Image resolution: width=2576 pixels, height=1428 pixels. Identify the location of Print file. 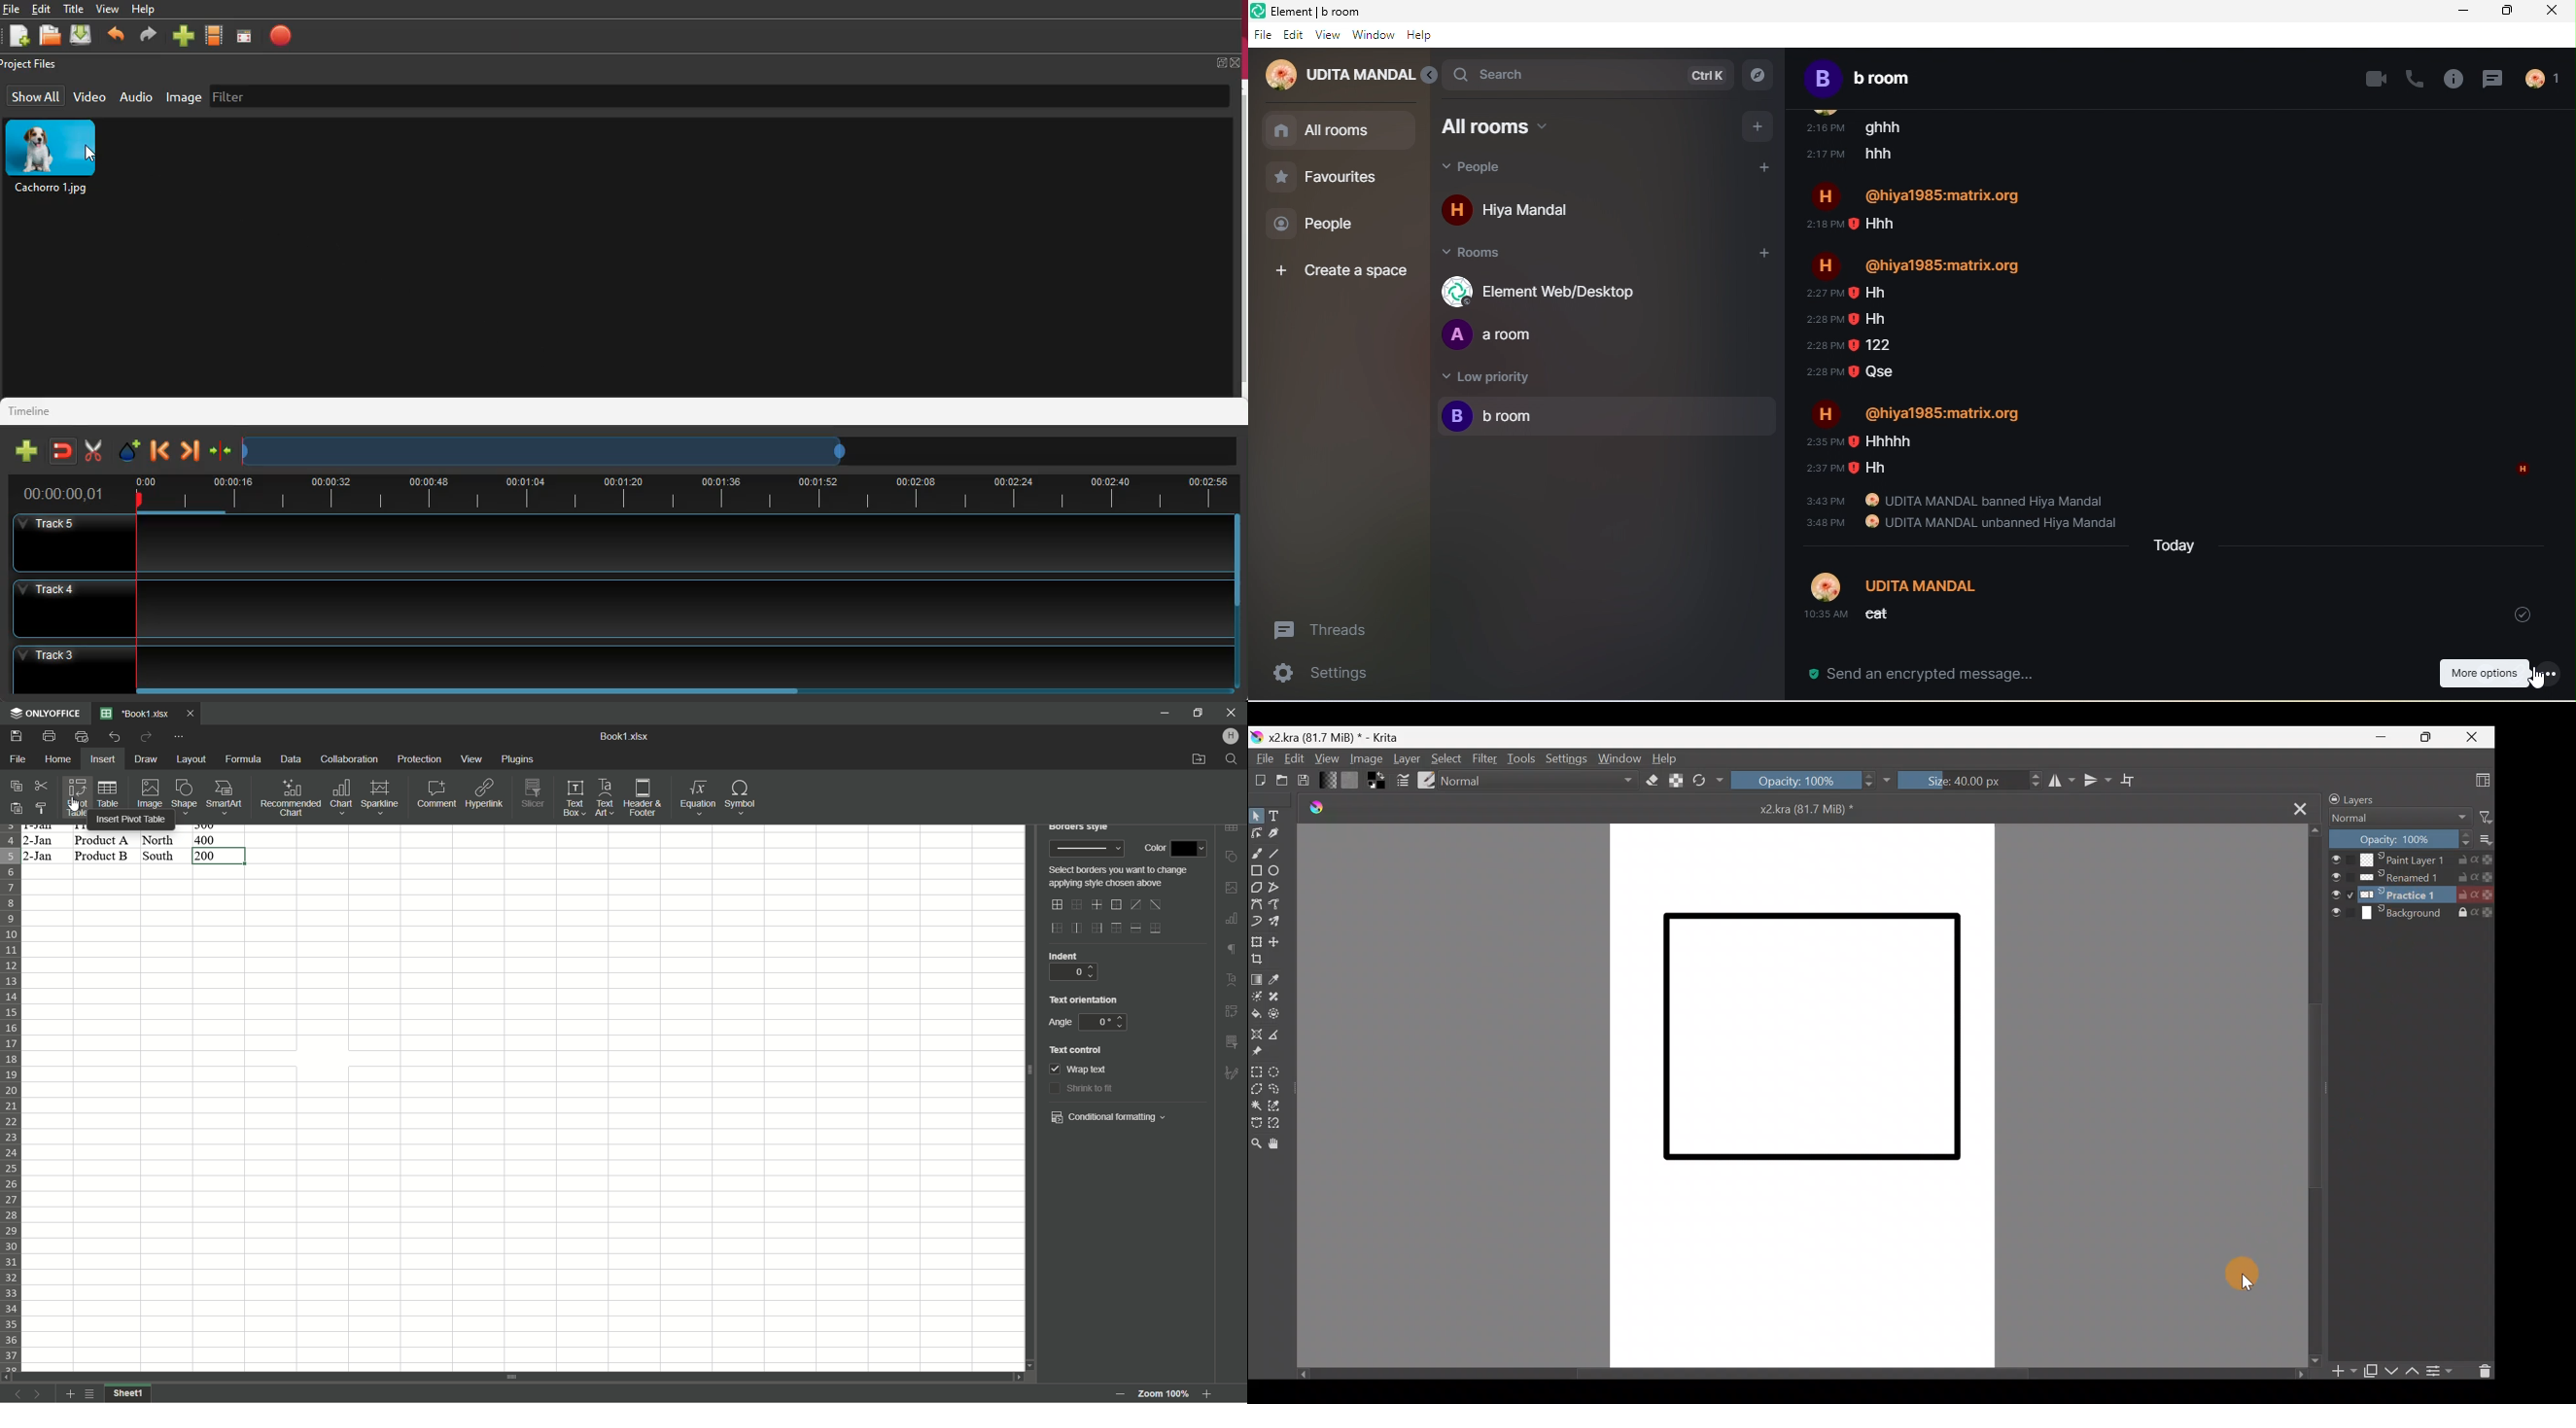
(49, 738).